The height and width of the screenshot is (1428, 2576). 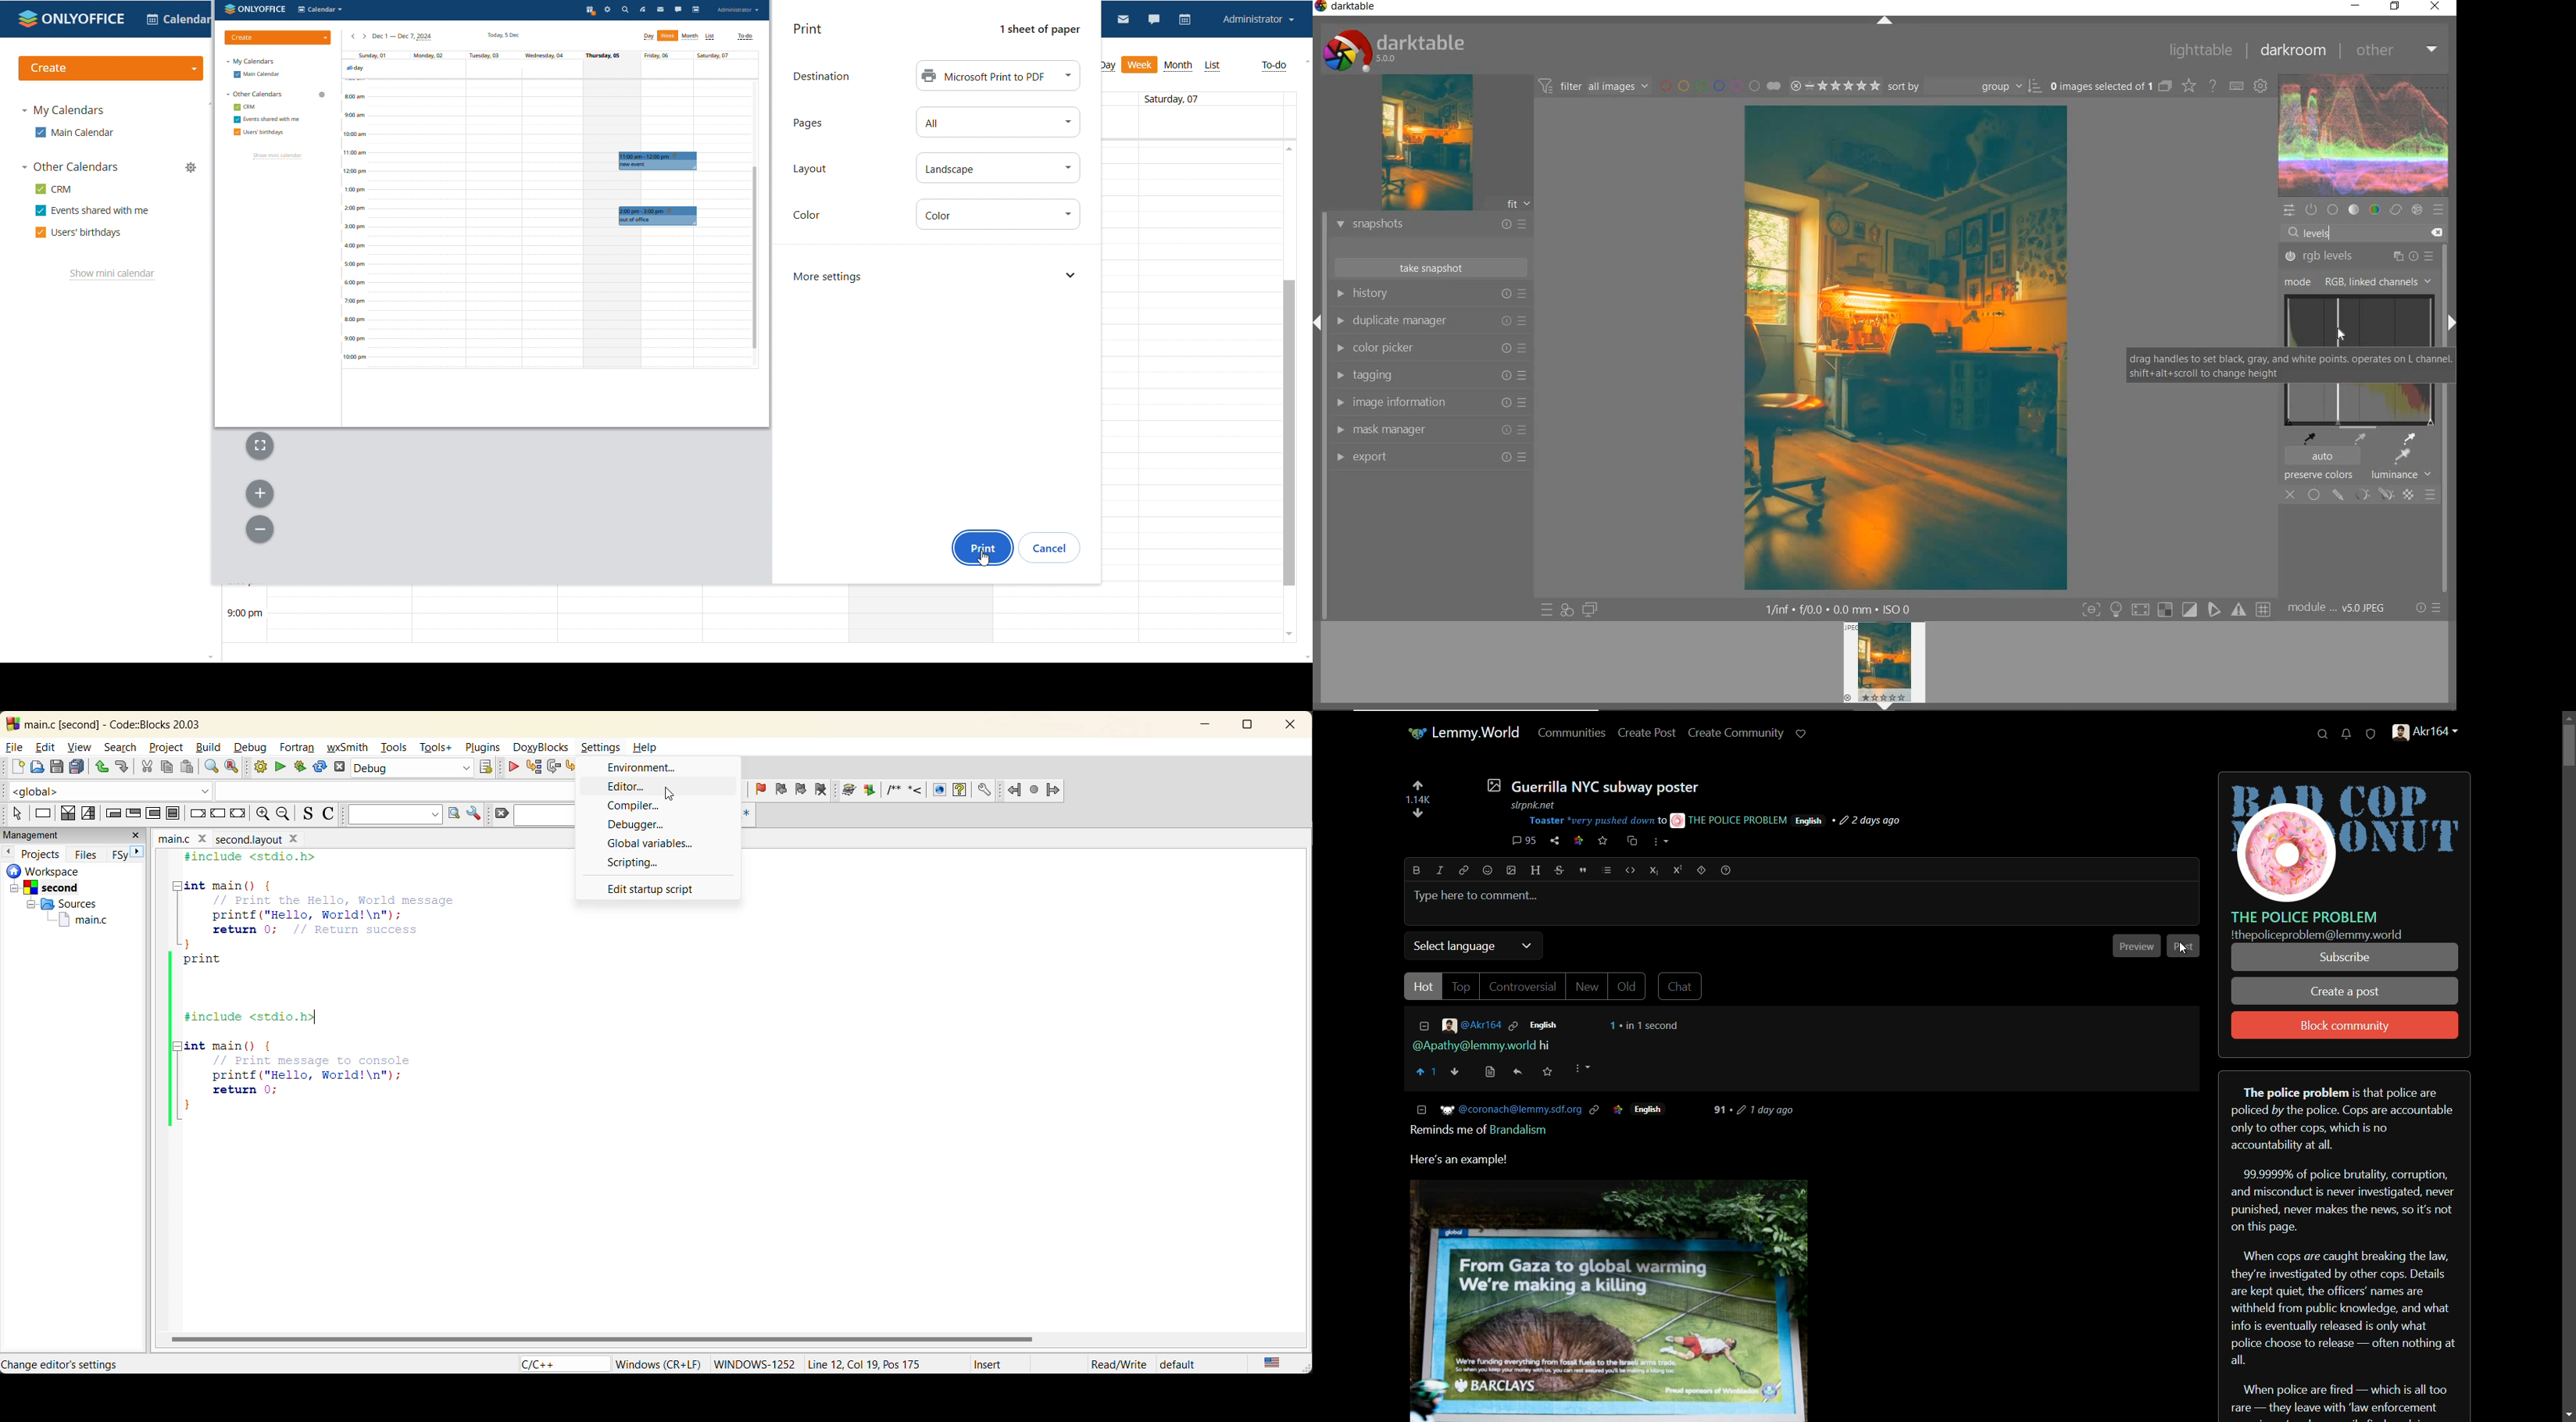 What do you see at coordinates (1567, 609) in the screenshot?
I see `quick access for applying any of your styles` at bounding box center [1567, 609].